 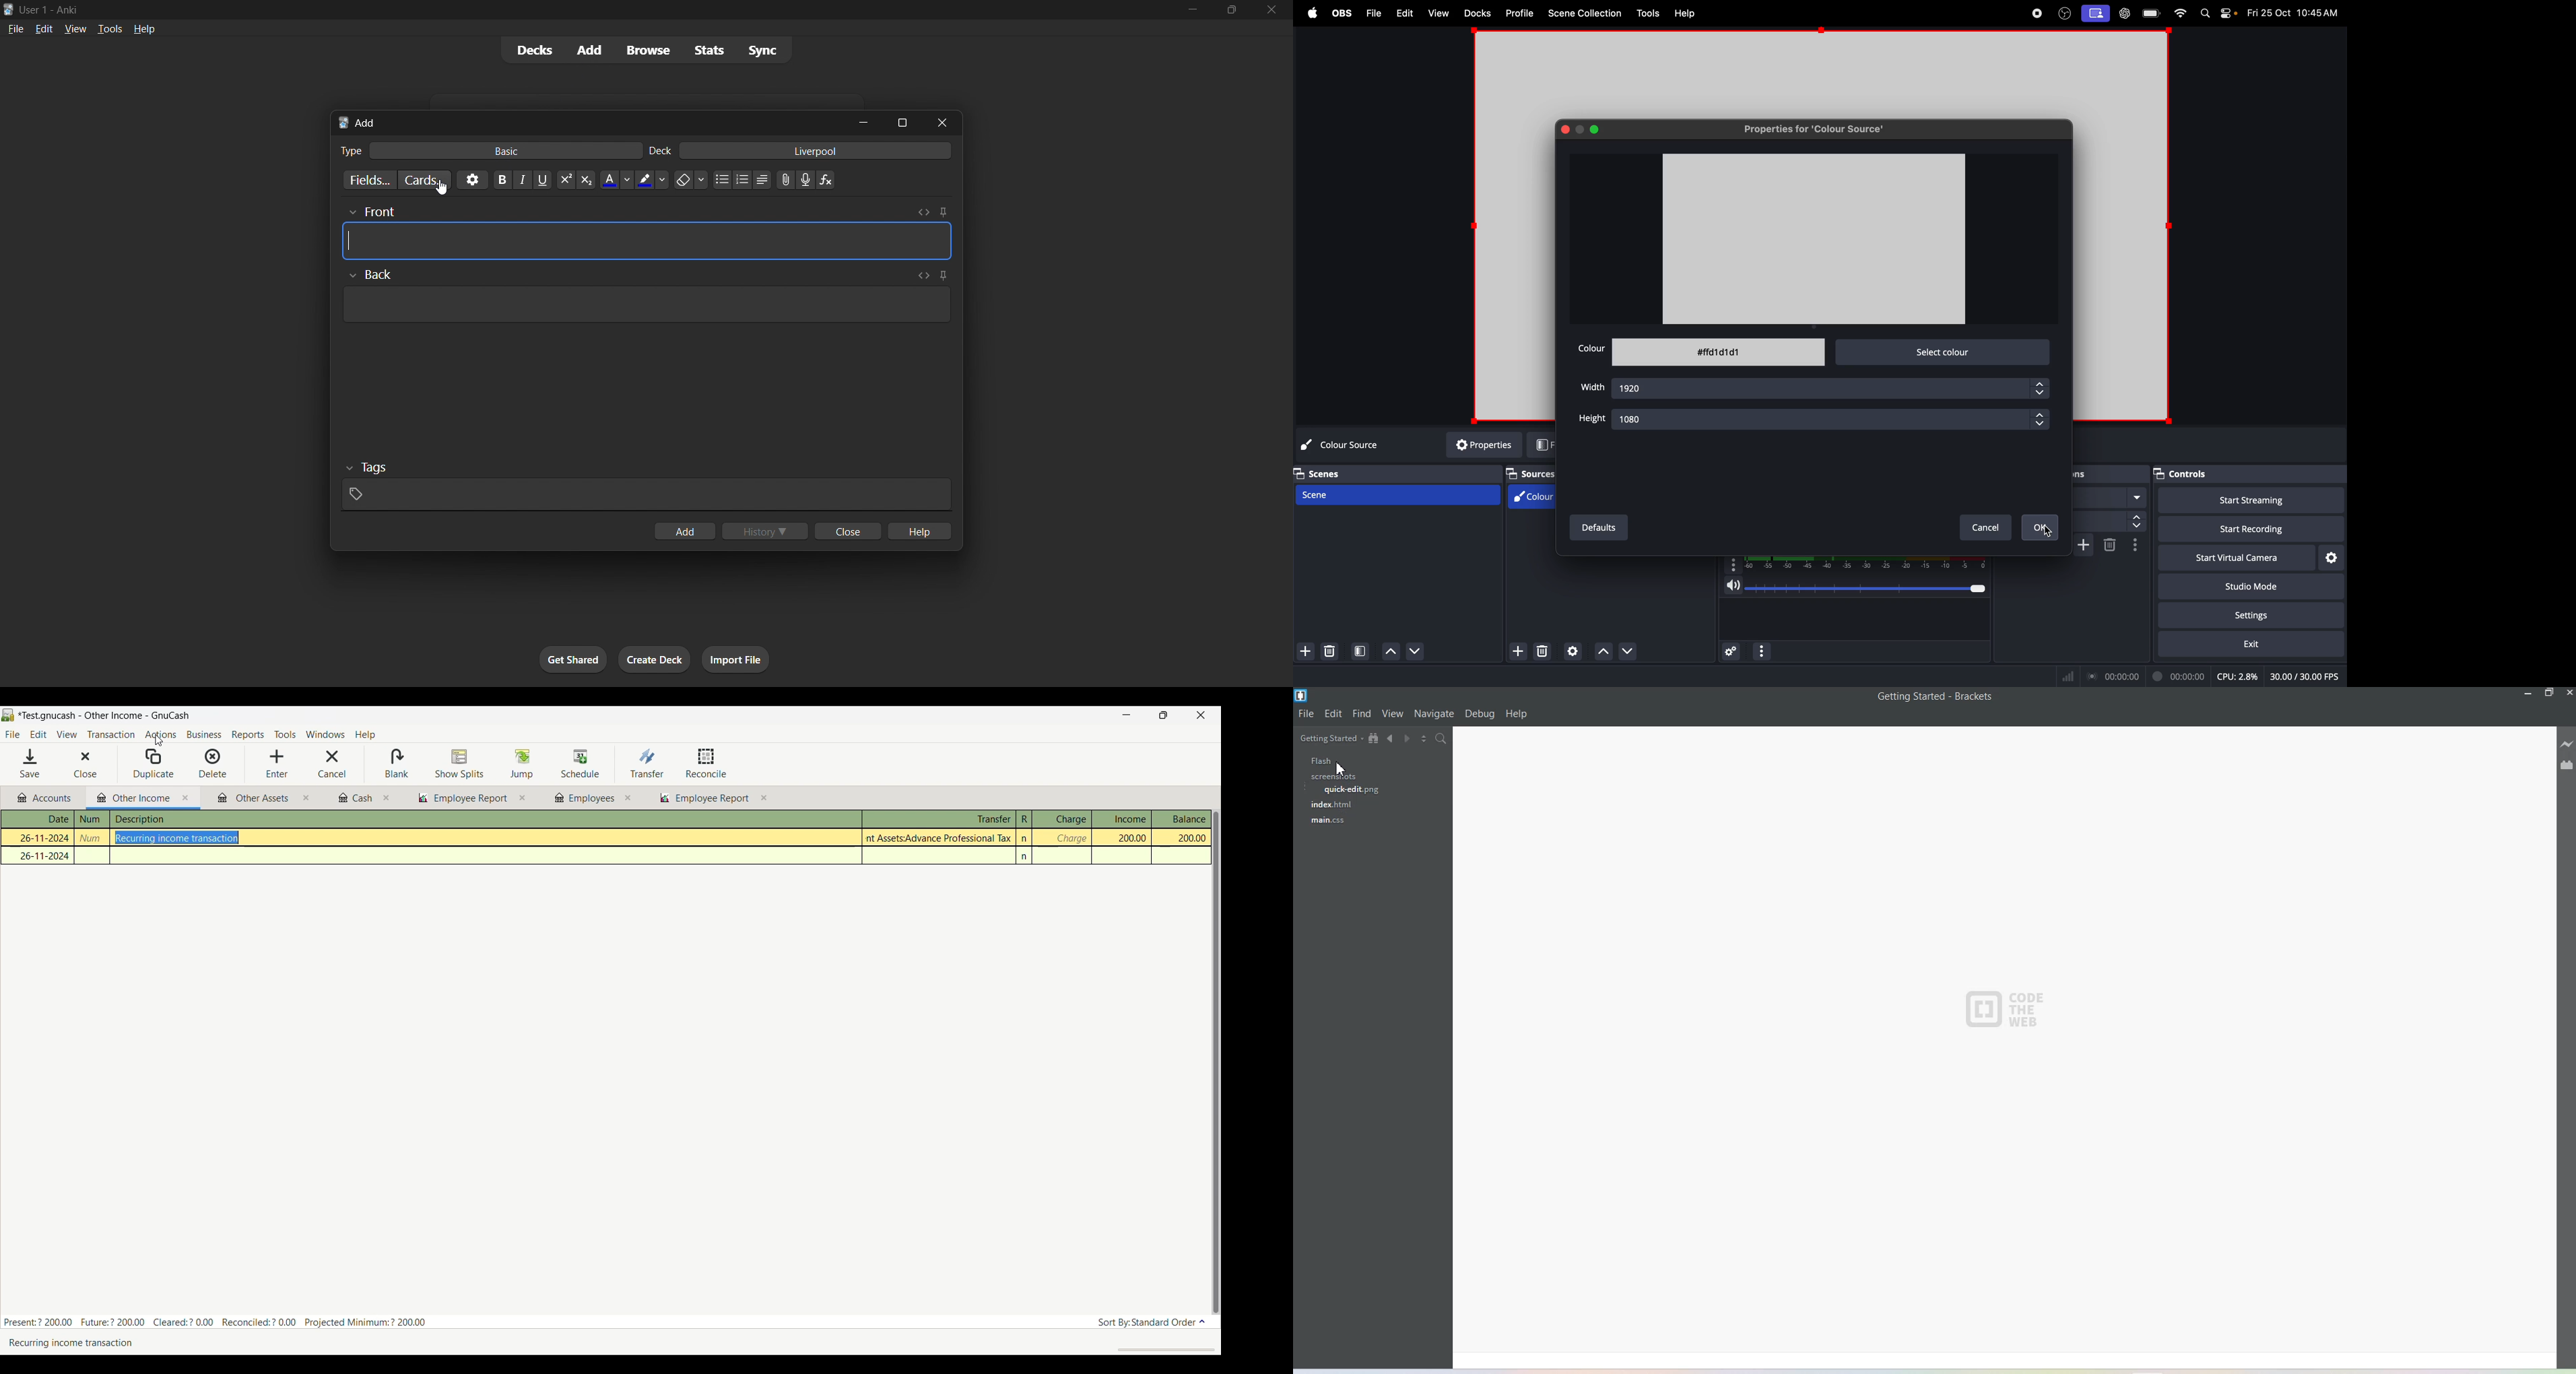 What do you see at coordinates (1597, 129) in the screenshot?
I see `maximize` at bounding box center [1597, 129].